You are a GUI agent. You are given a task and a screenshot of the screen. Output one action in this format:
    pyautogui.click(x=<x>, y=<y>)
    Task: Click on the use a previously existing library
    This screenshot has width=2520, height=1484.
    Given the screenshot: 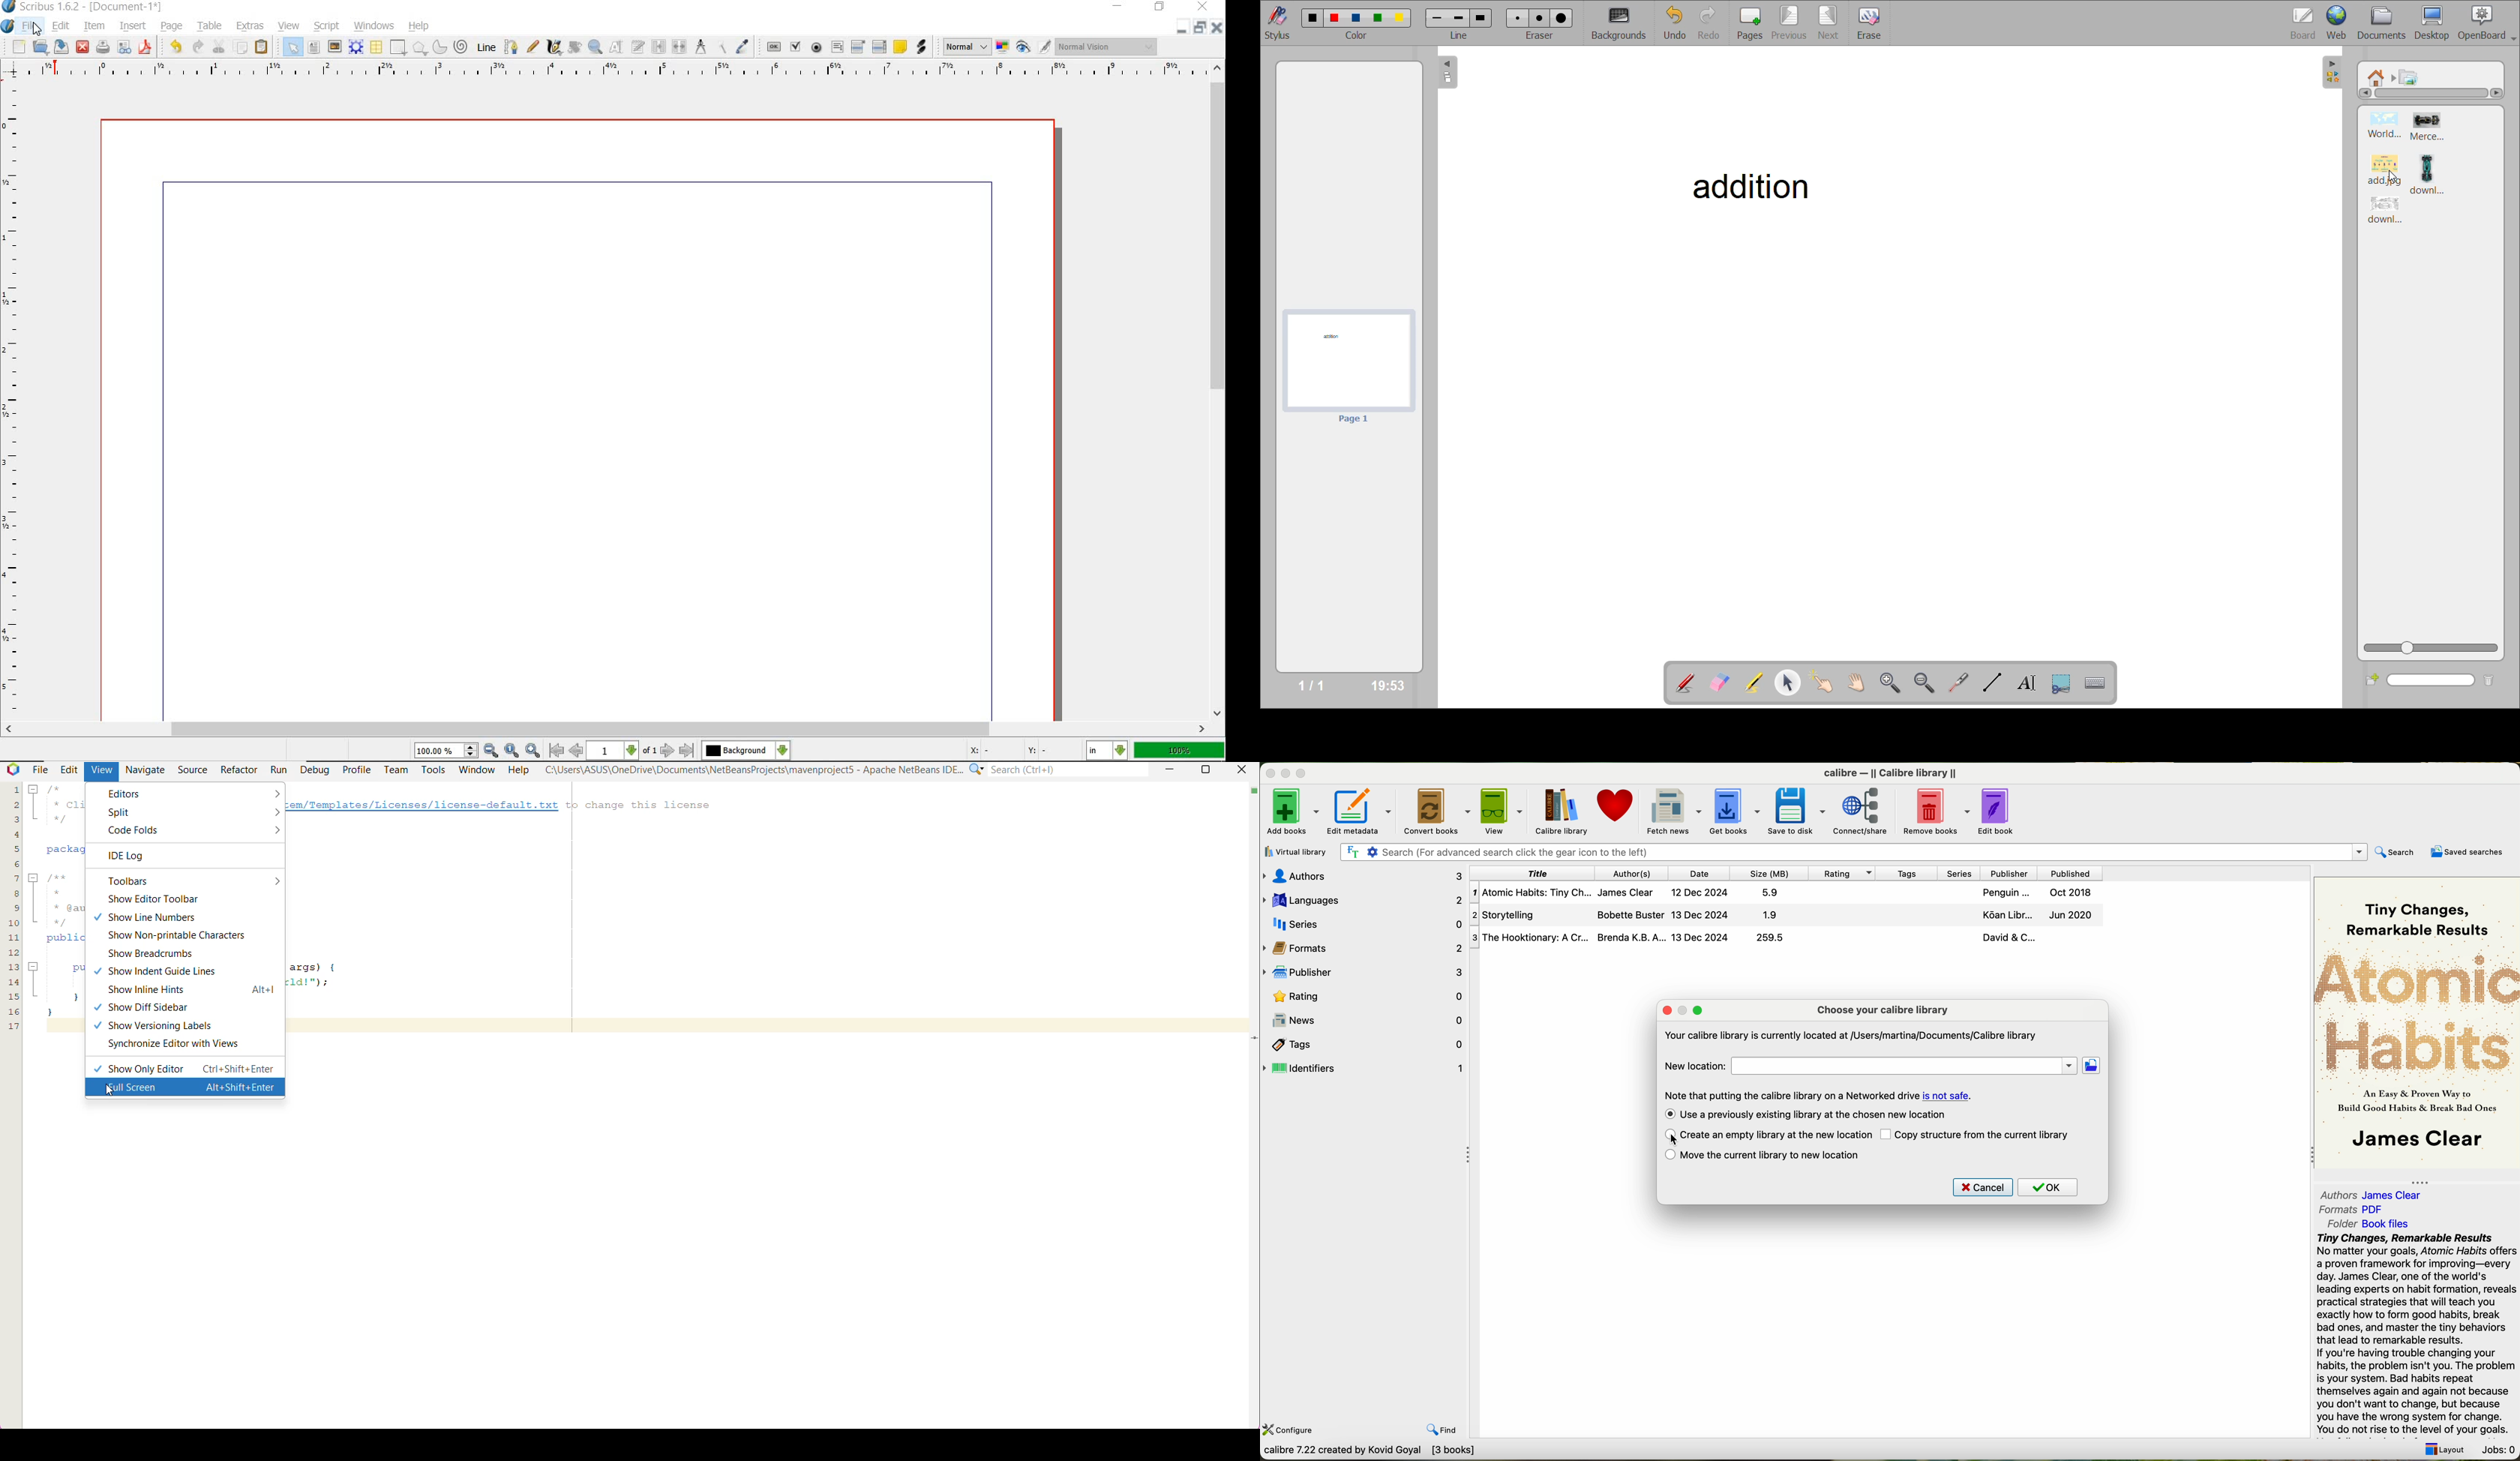 What is the action you would take?
    pyautogui.click(x=1806, y=1114)
    